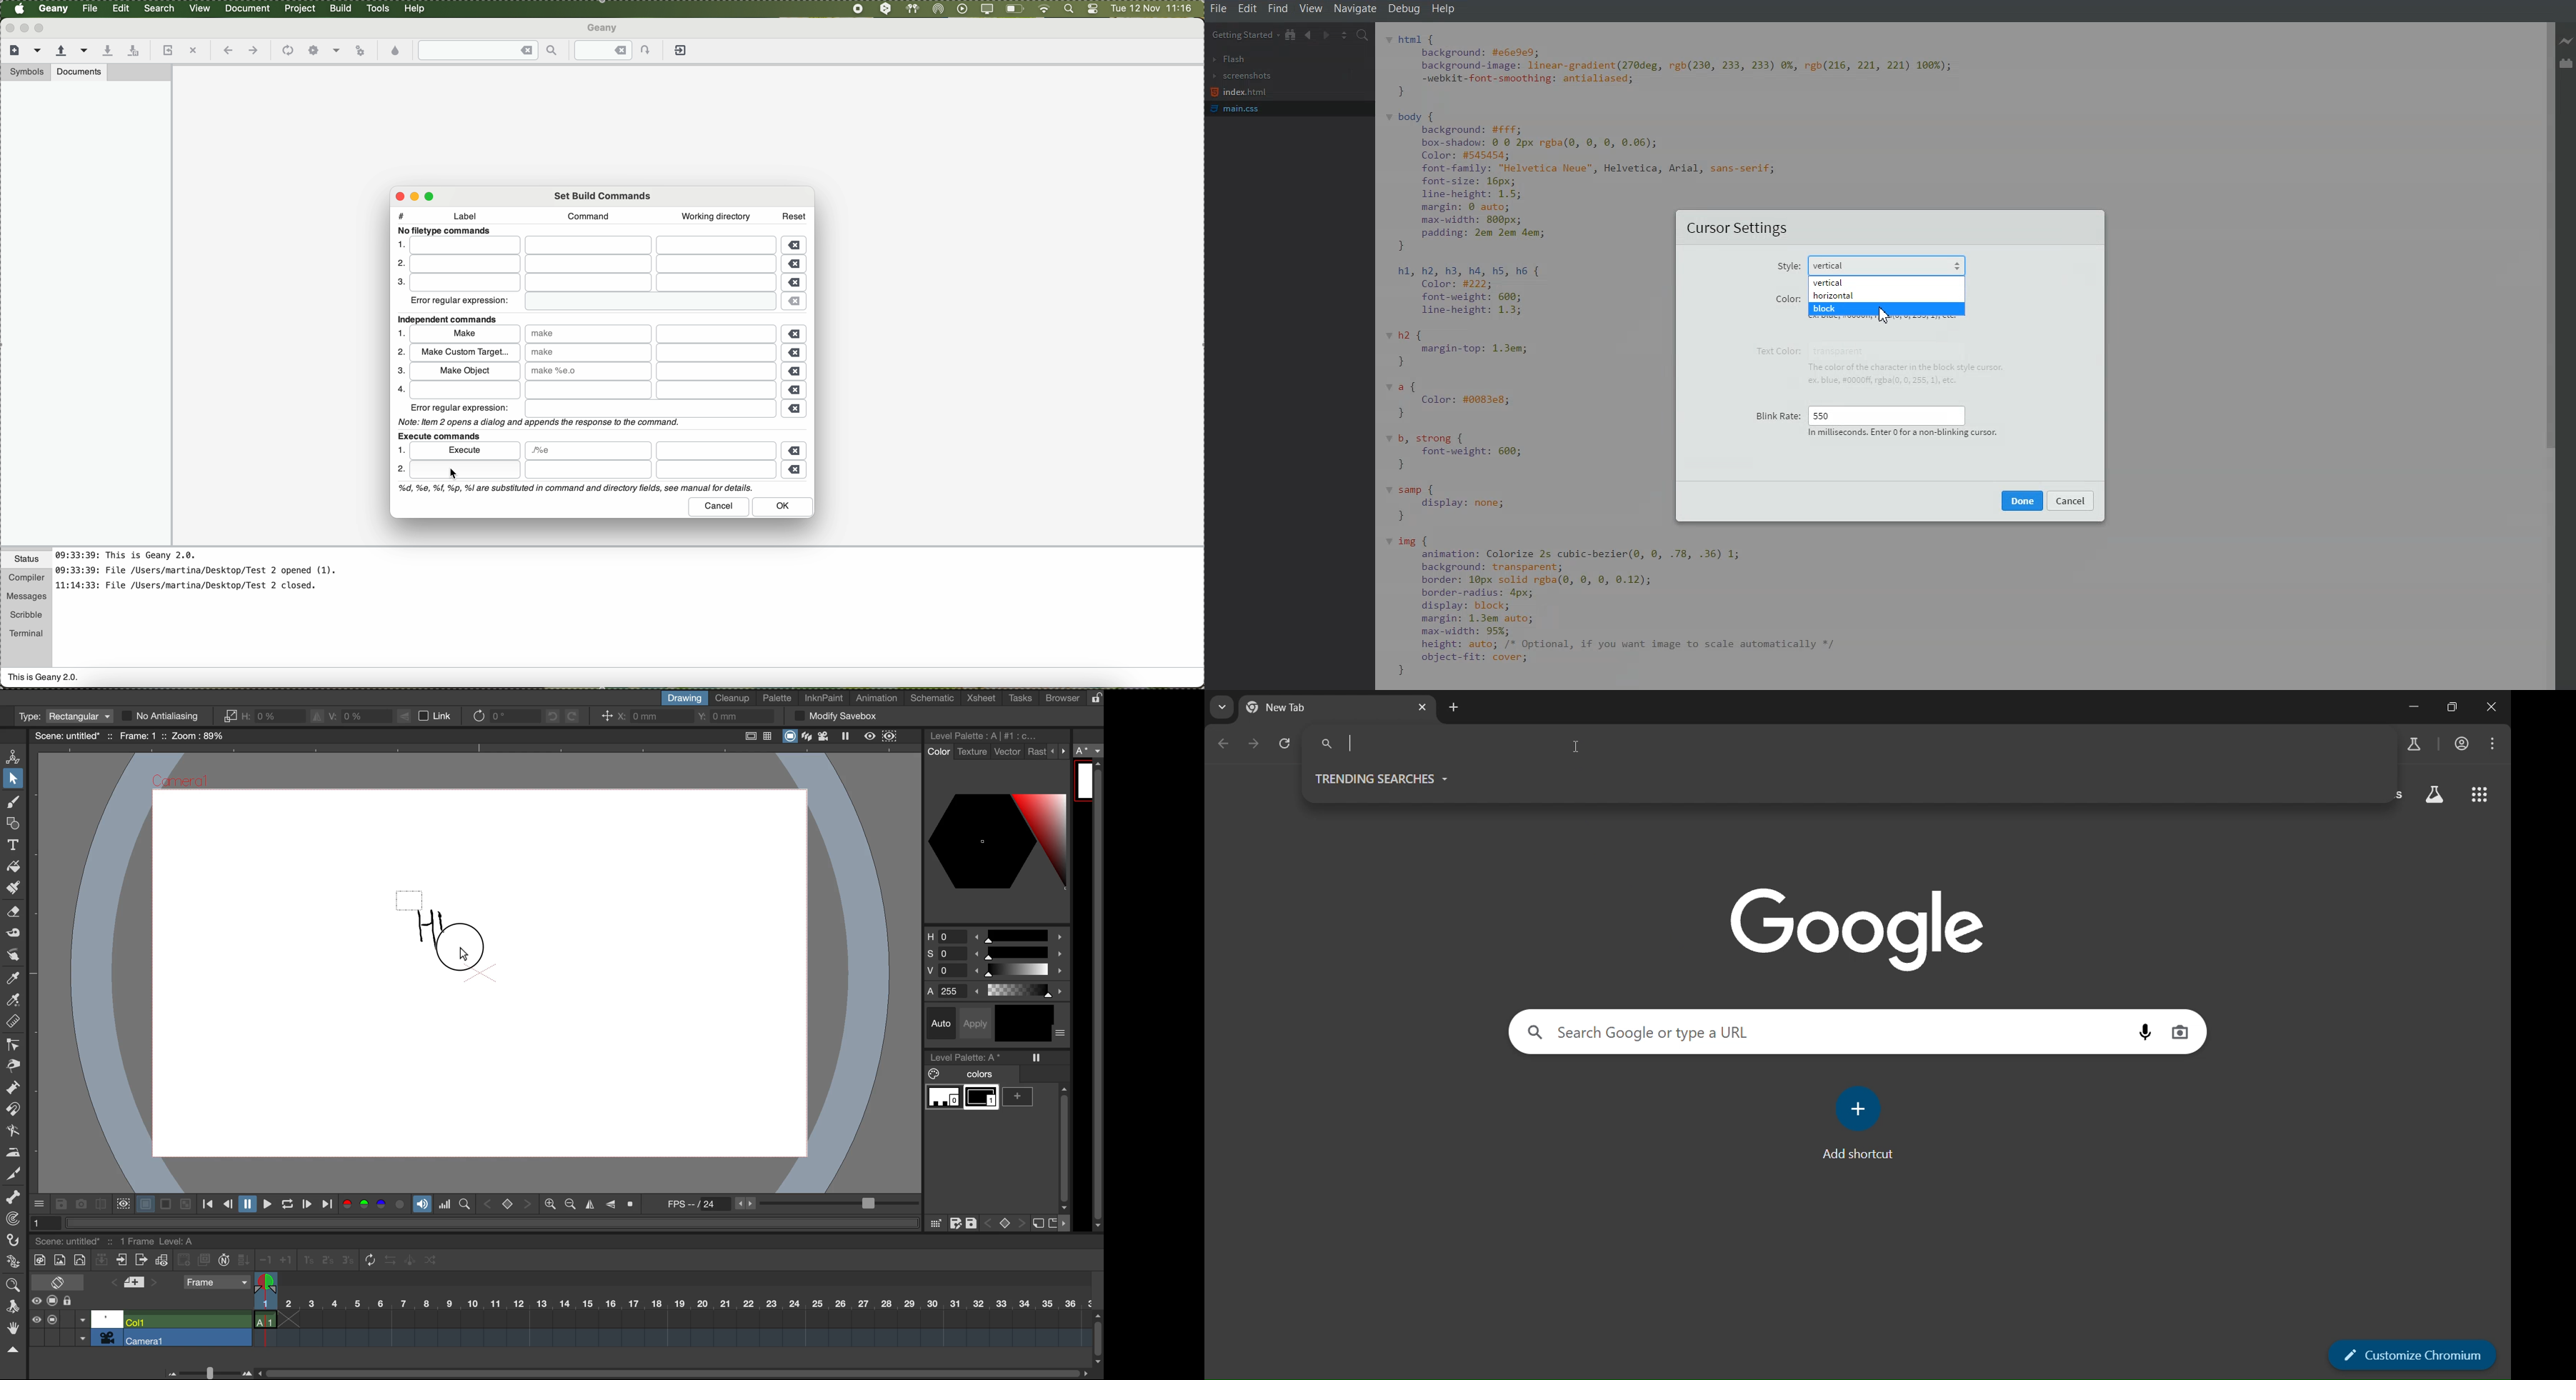  Describe the element at coordinates (13, 1173) in the screenshot. I see `cutter tool` at that location.